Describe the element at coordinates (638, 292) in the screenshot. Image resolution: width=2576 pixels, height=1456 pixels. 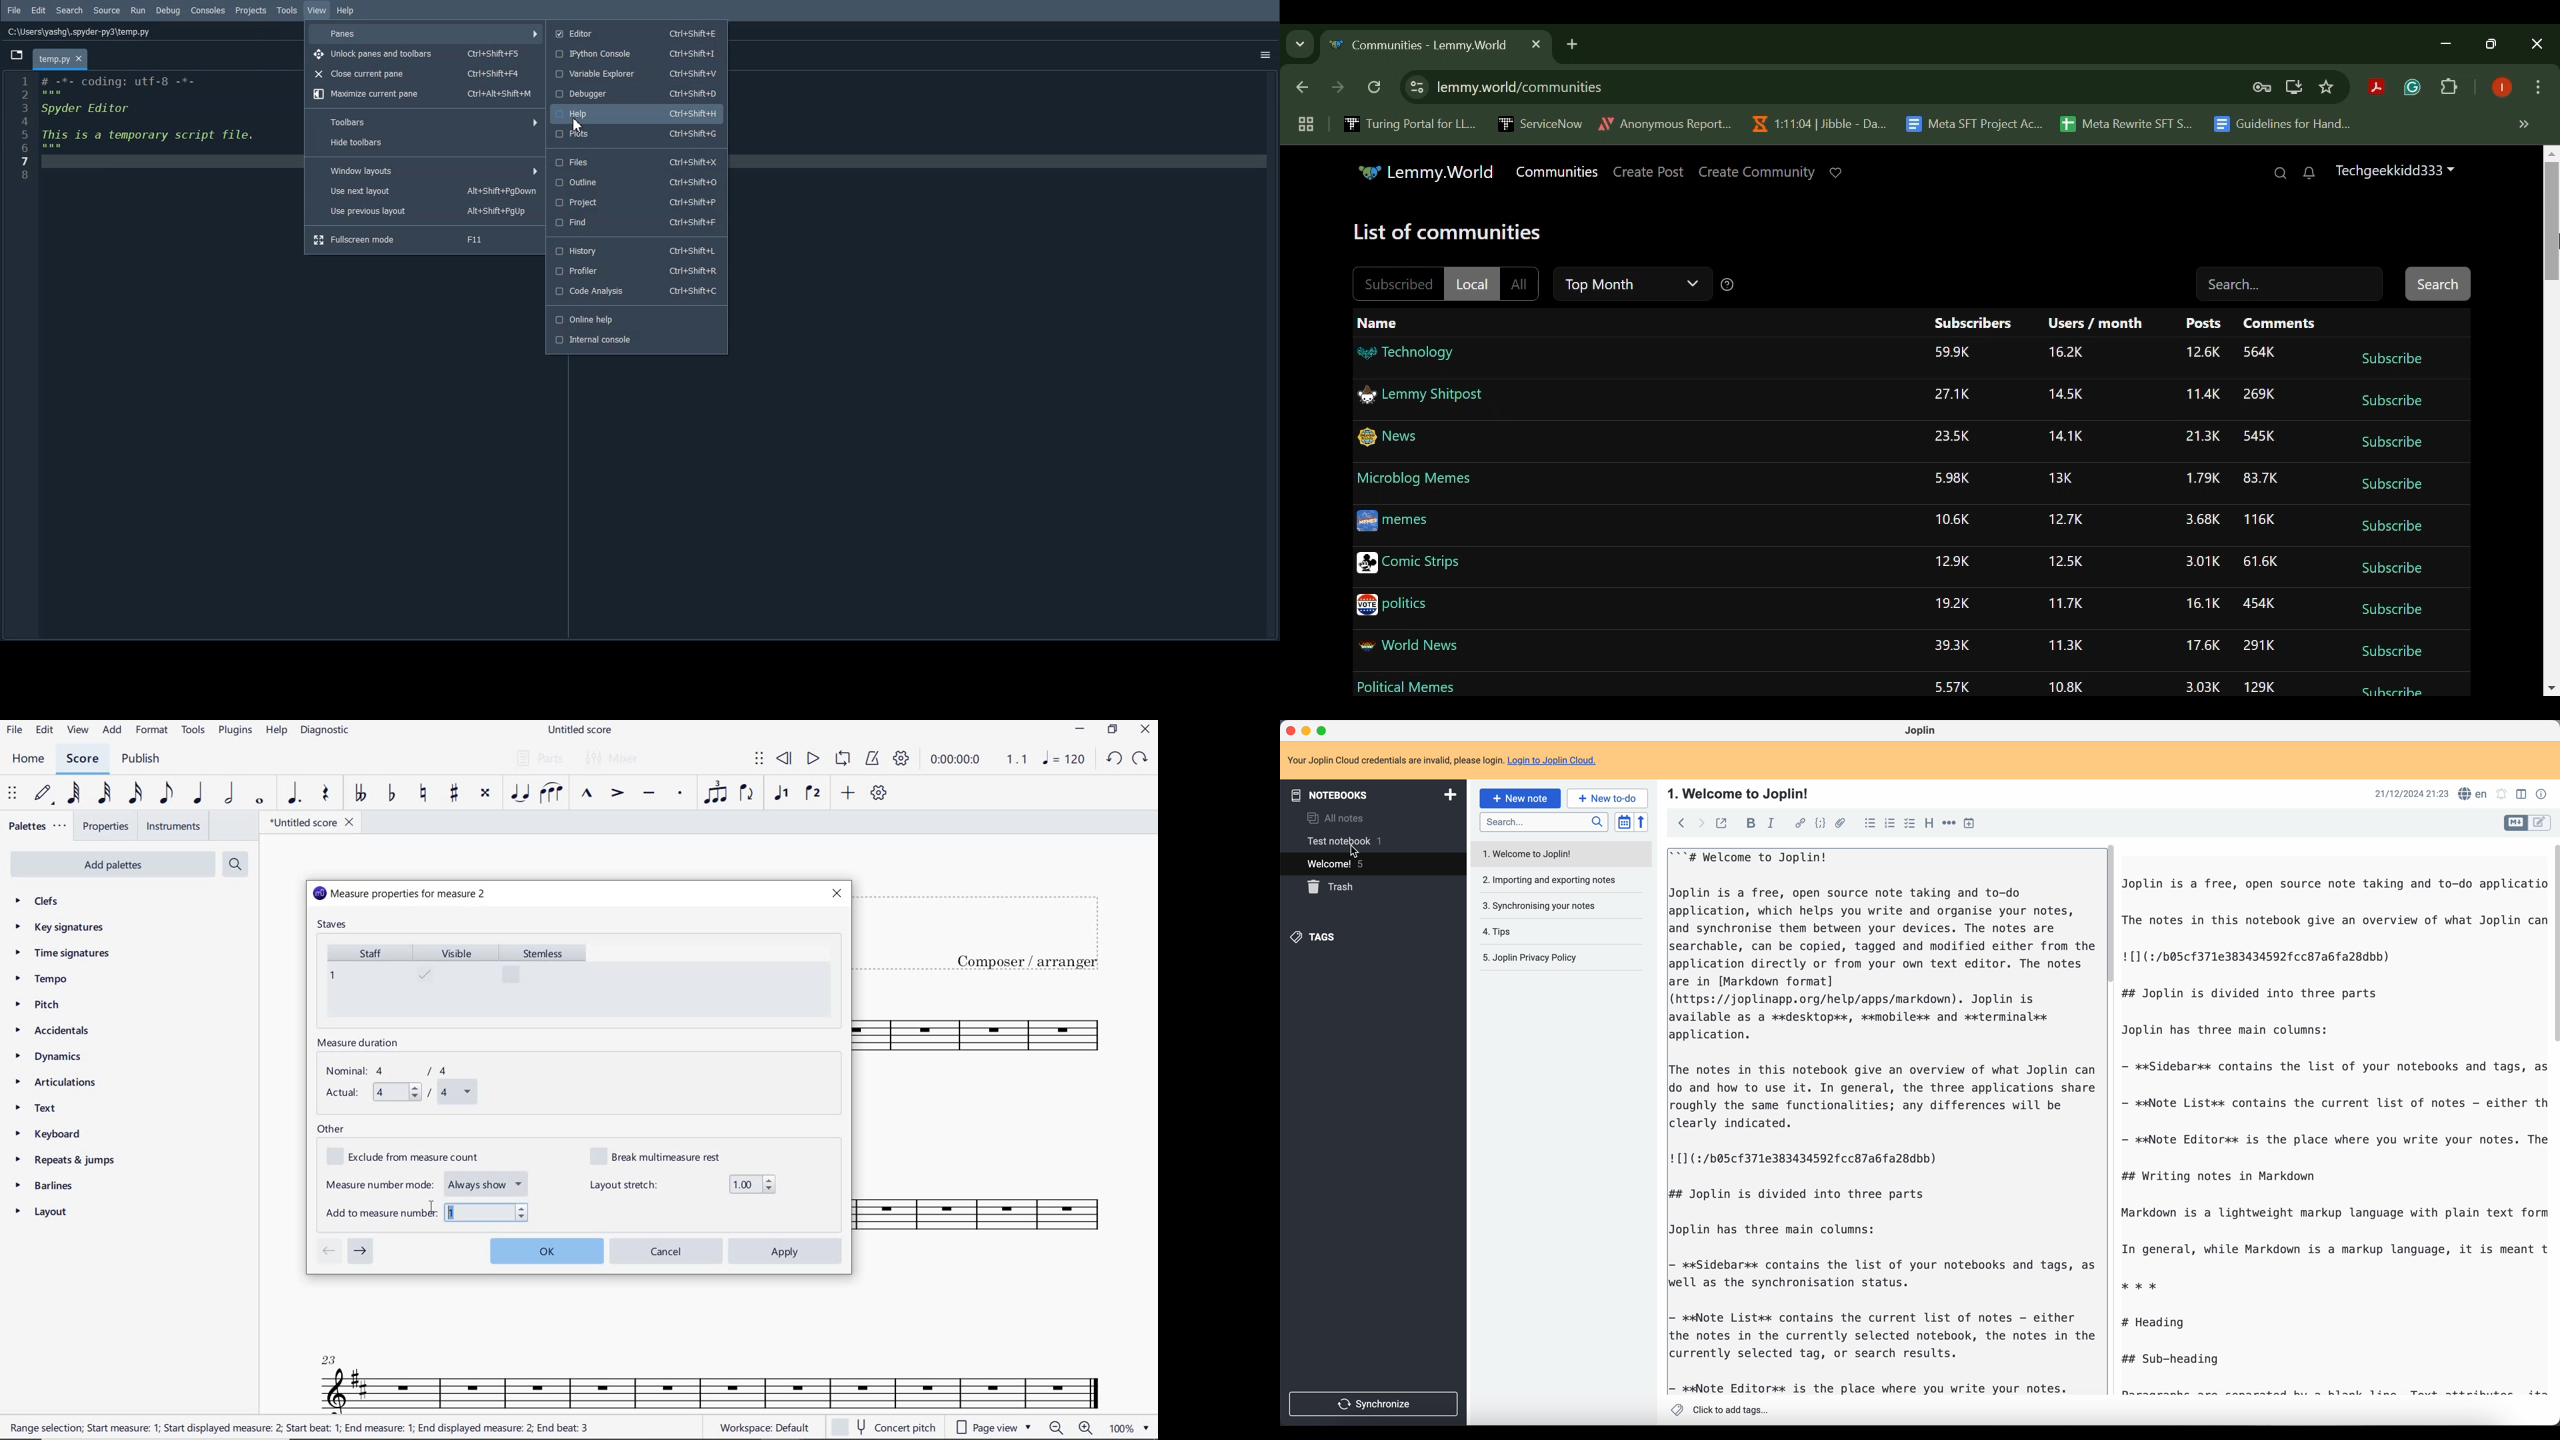
I see `Code Analysis` at that location.